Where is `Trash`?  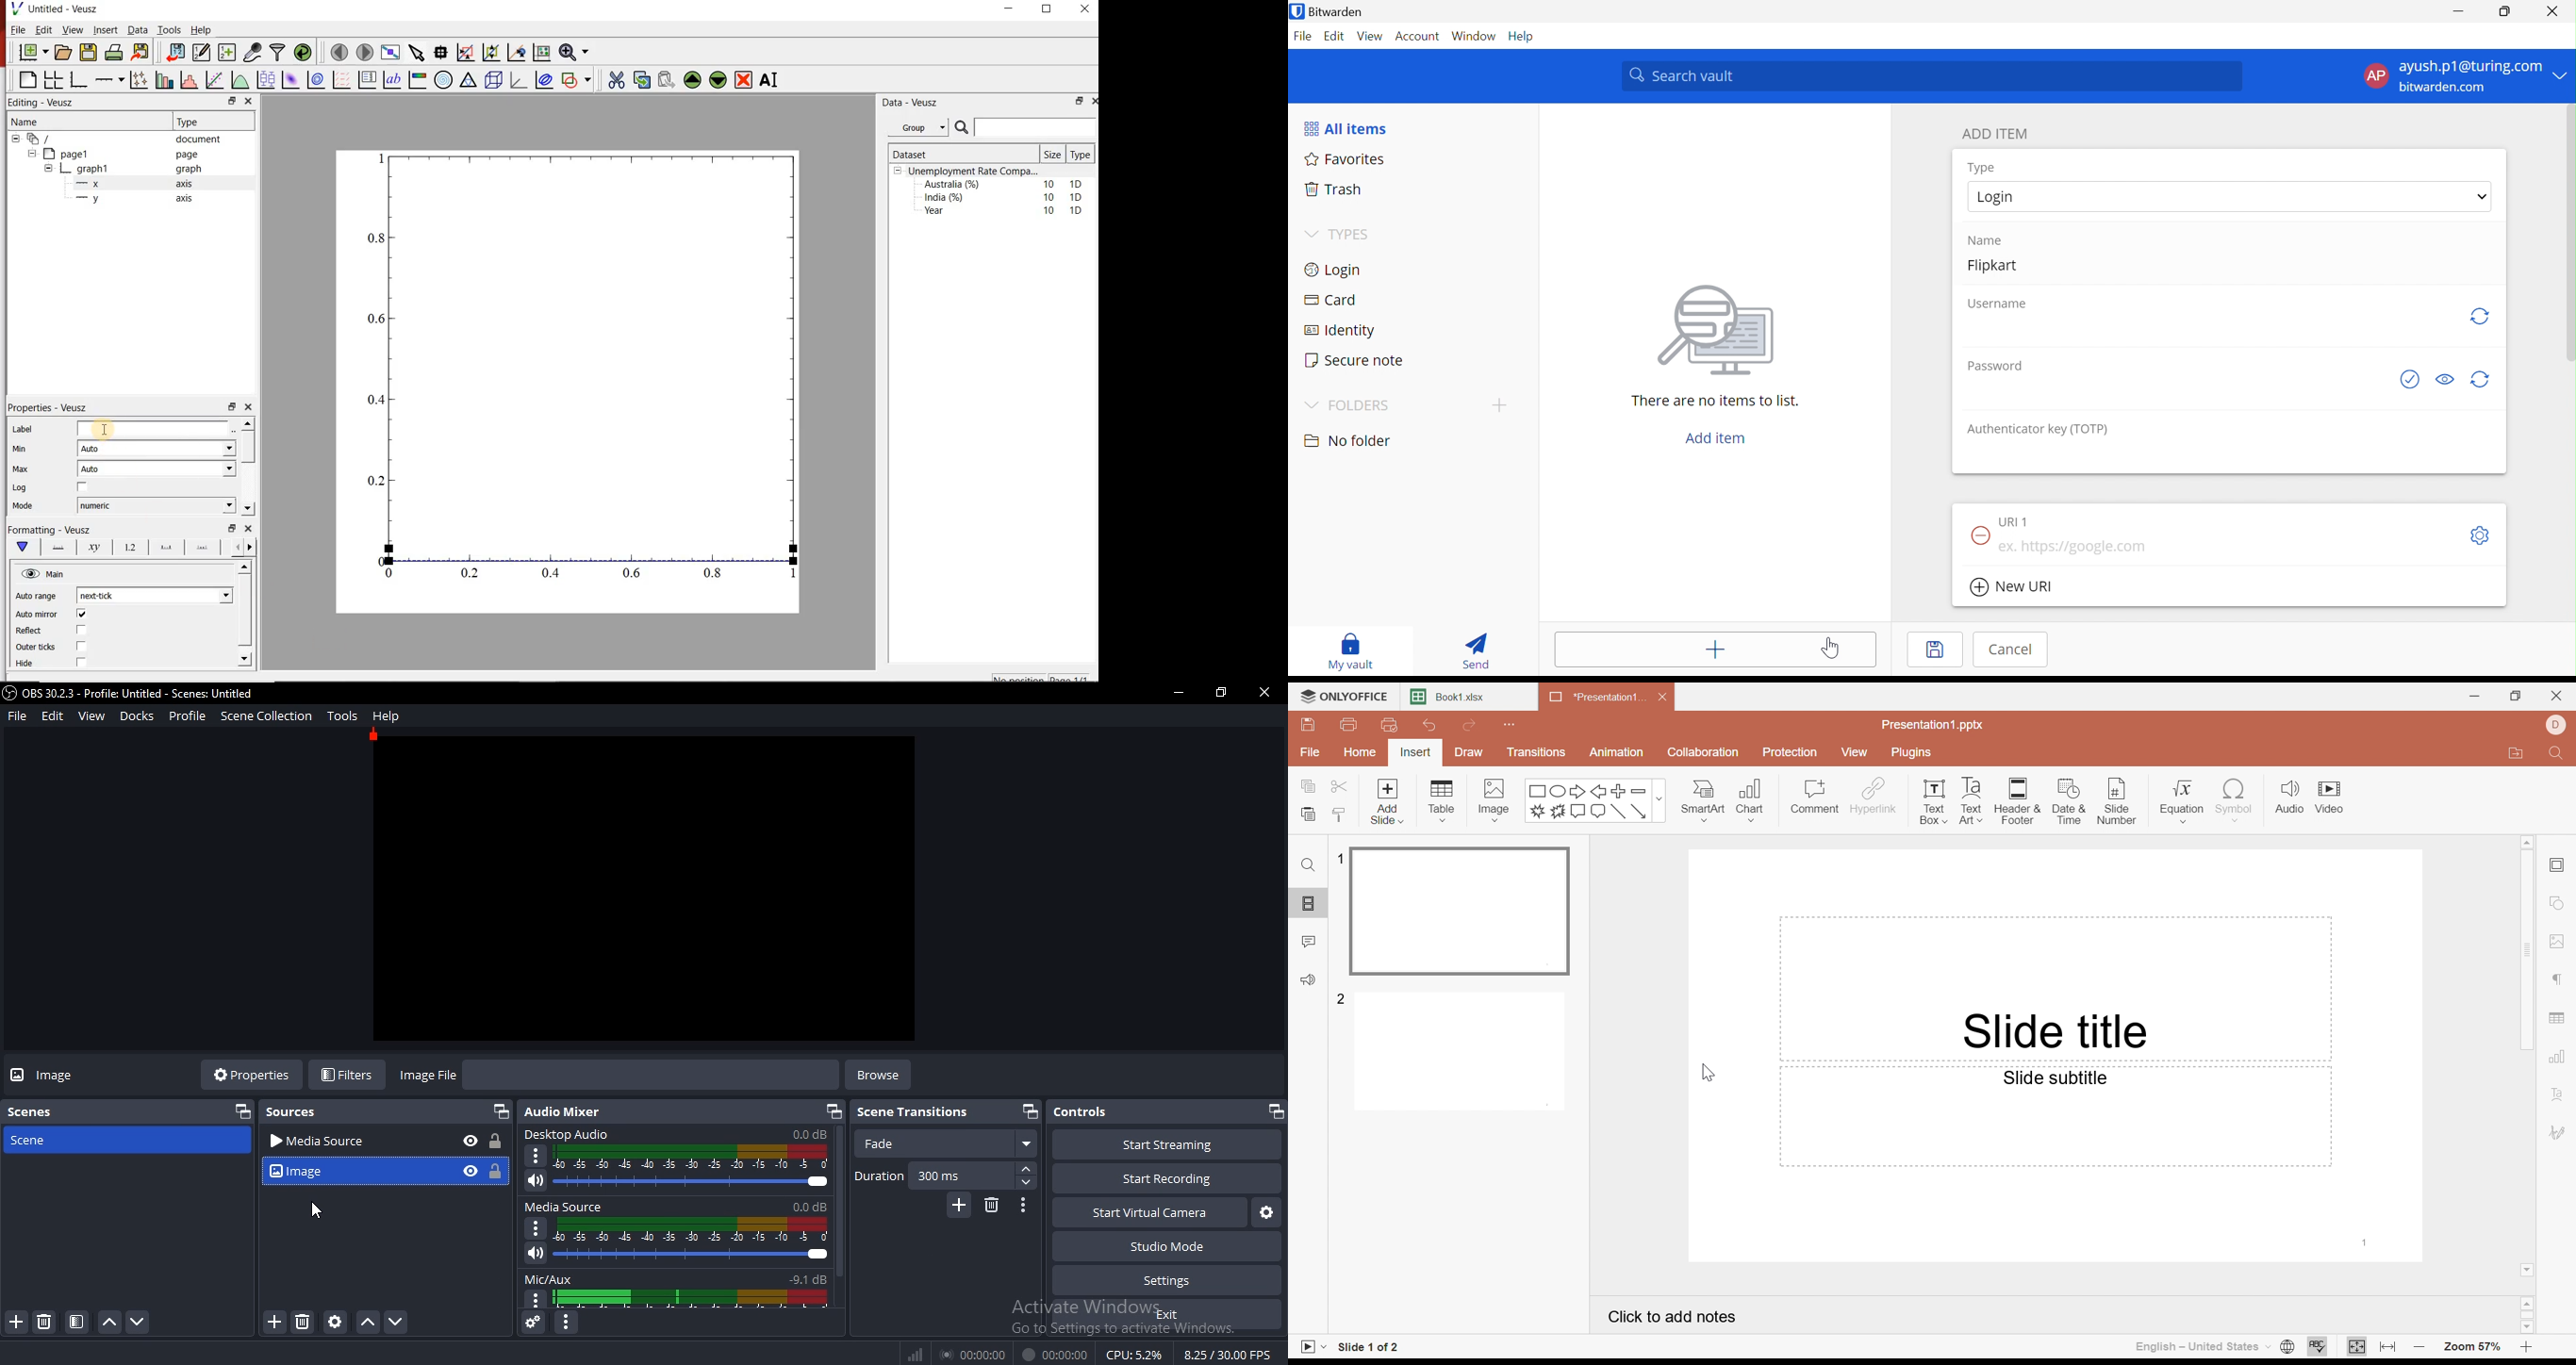
Trash is located at coordinates (1330, 190).